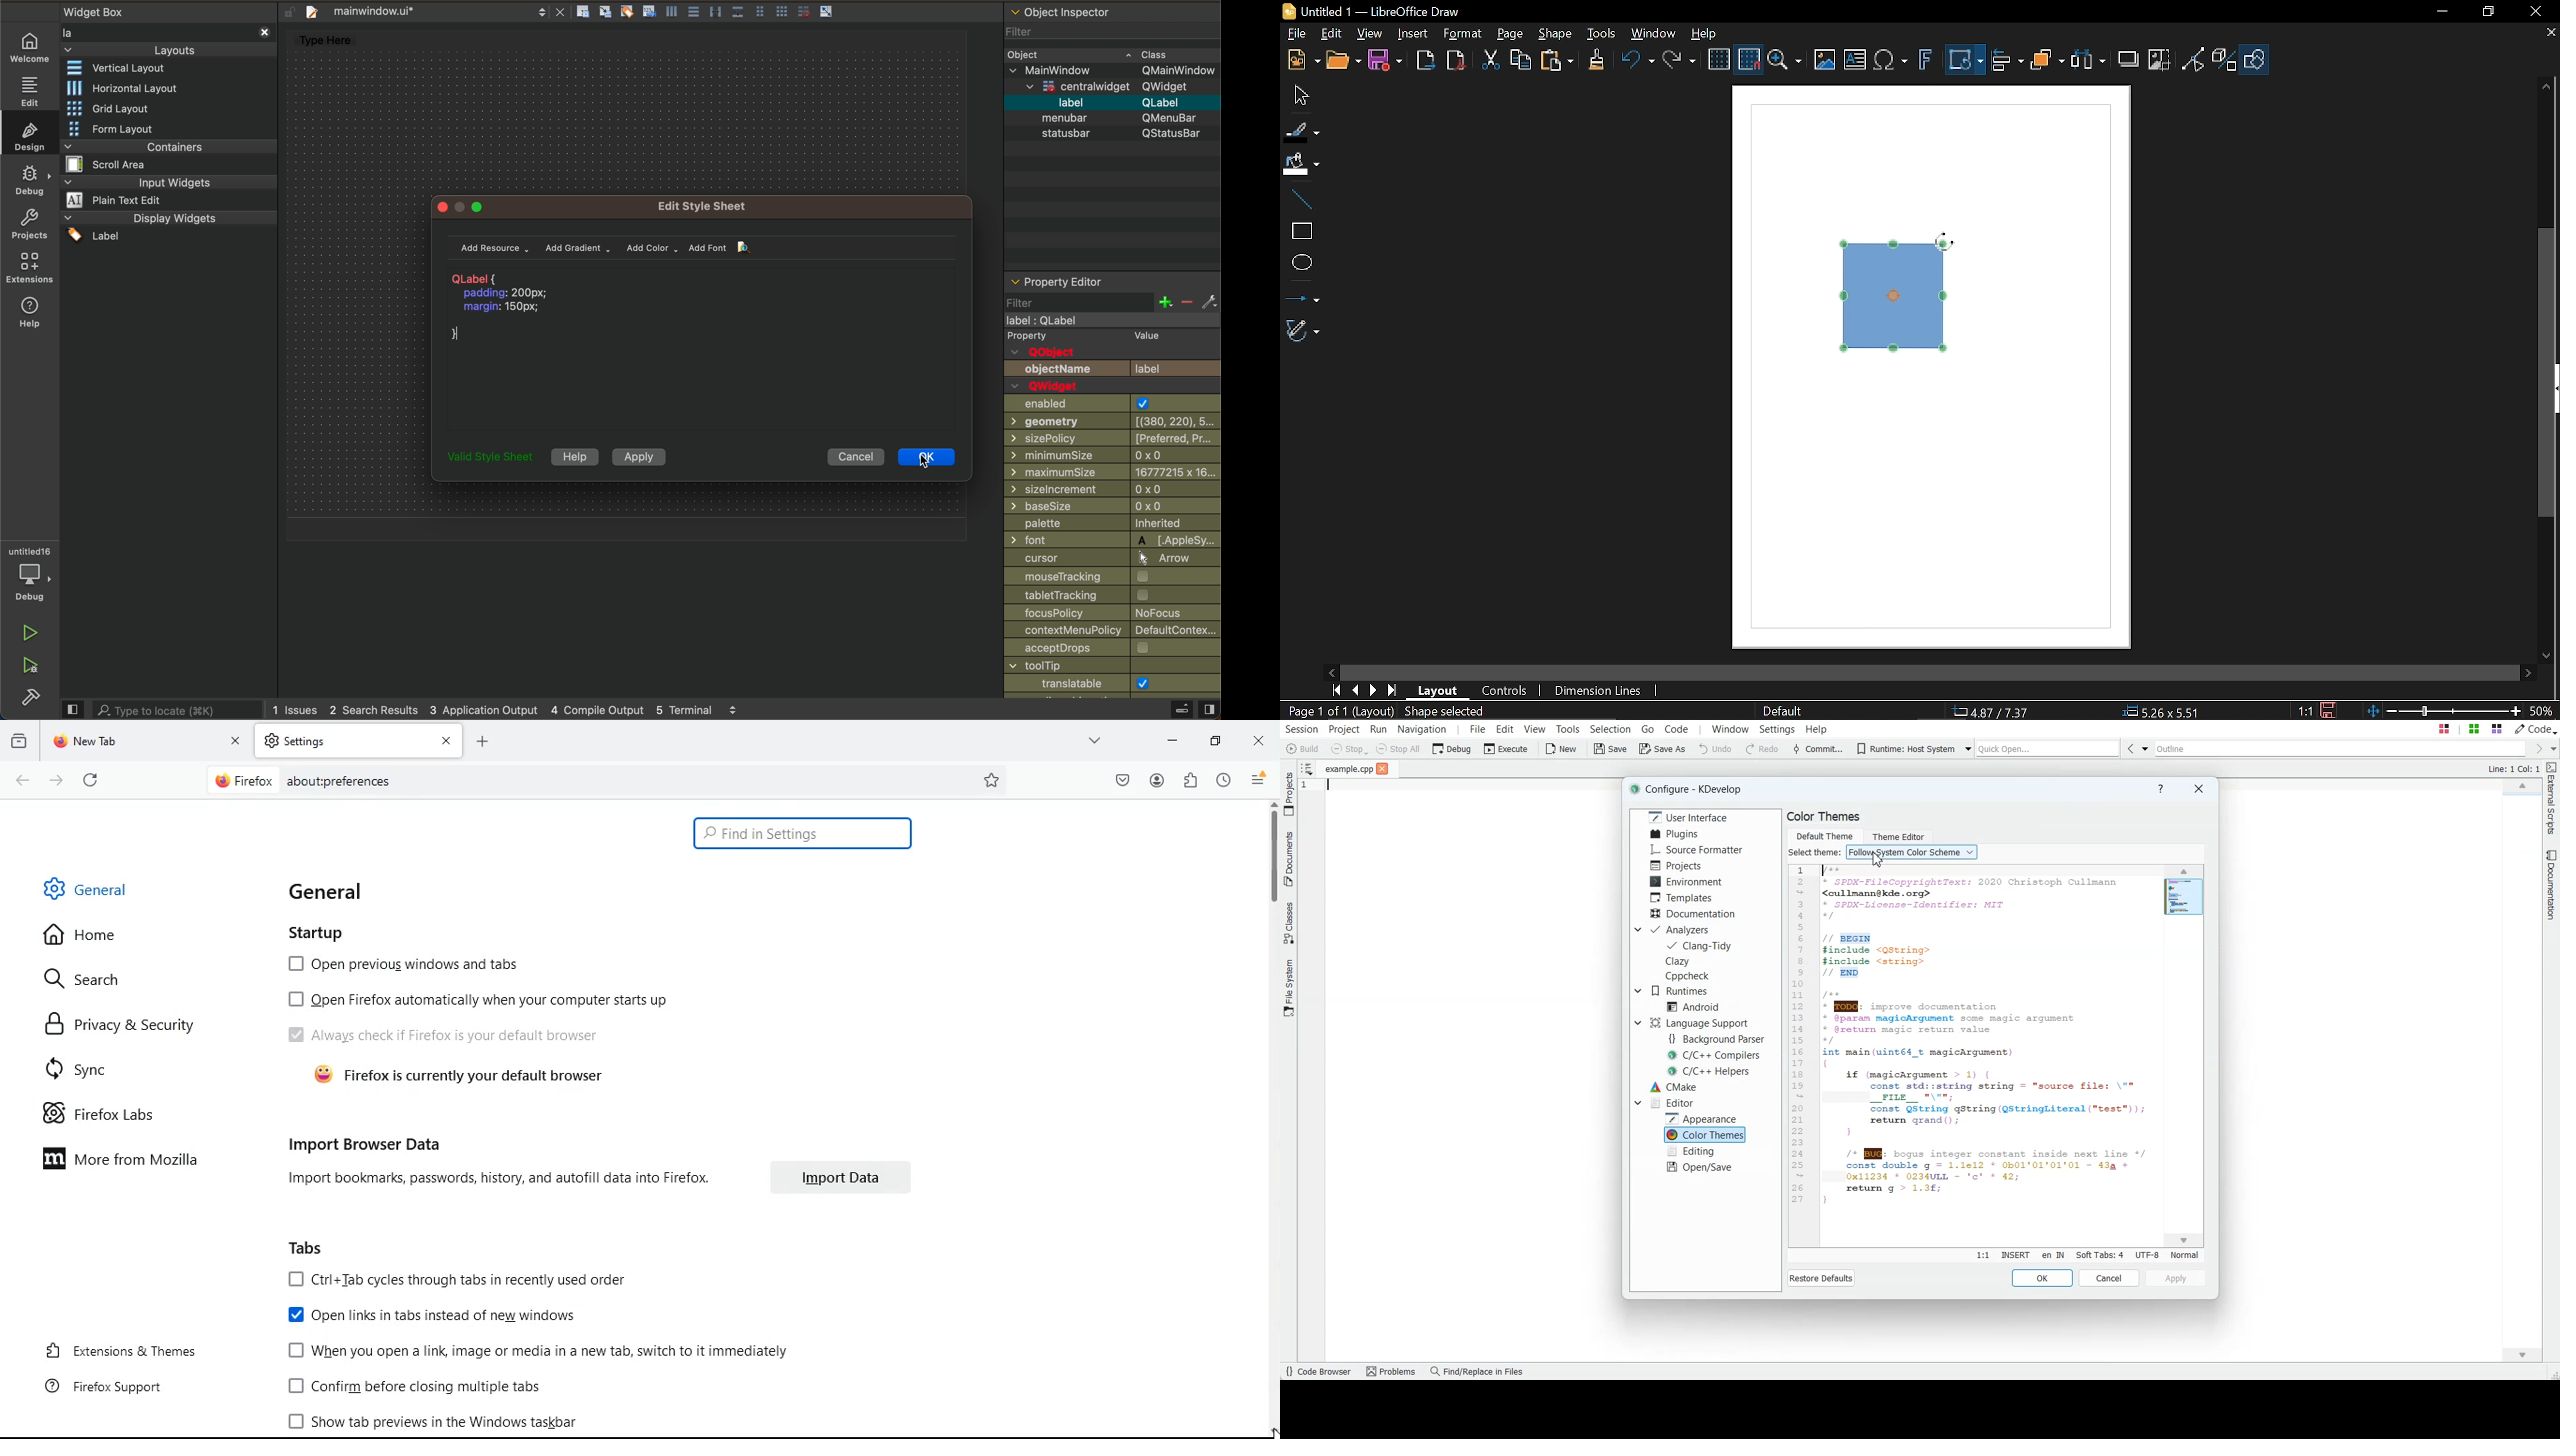 This screenshot has width=2576, height=1456. I want to click on history, so click(1223, 781).